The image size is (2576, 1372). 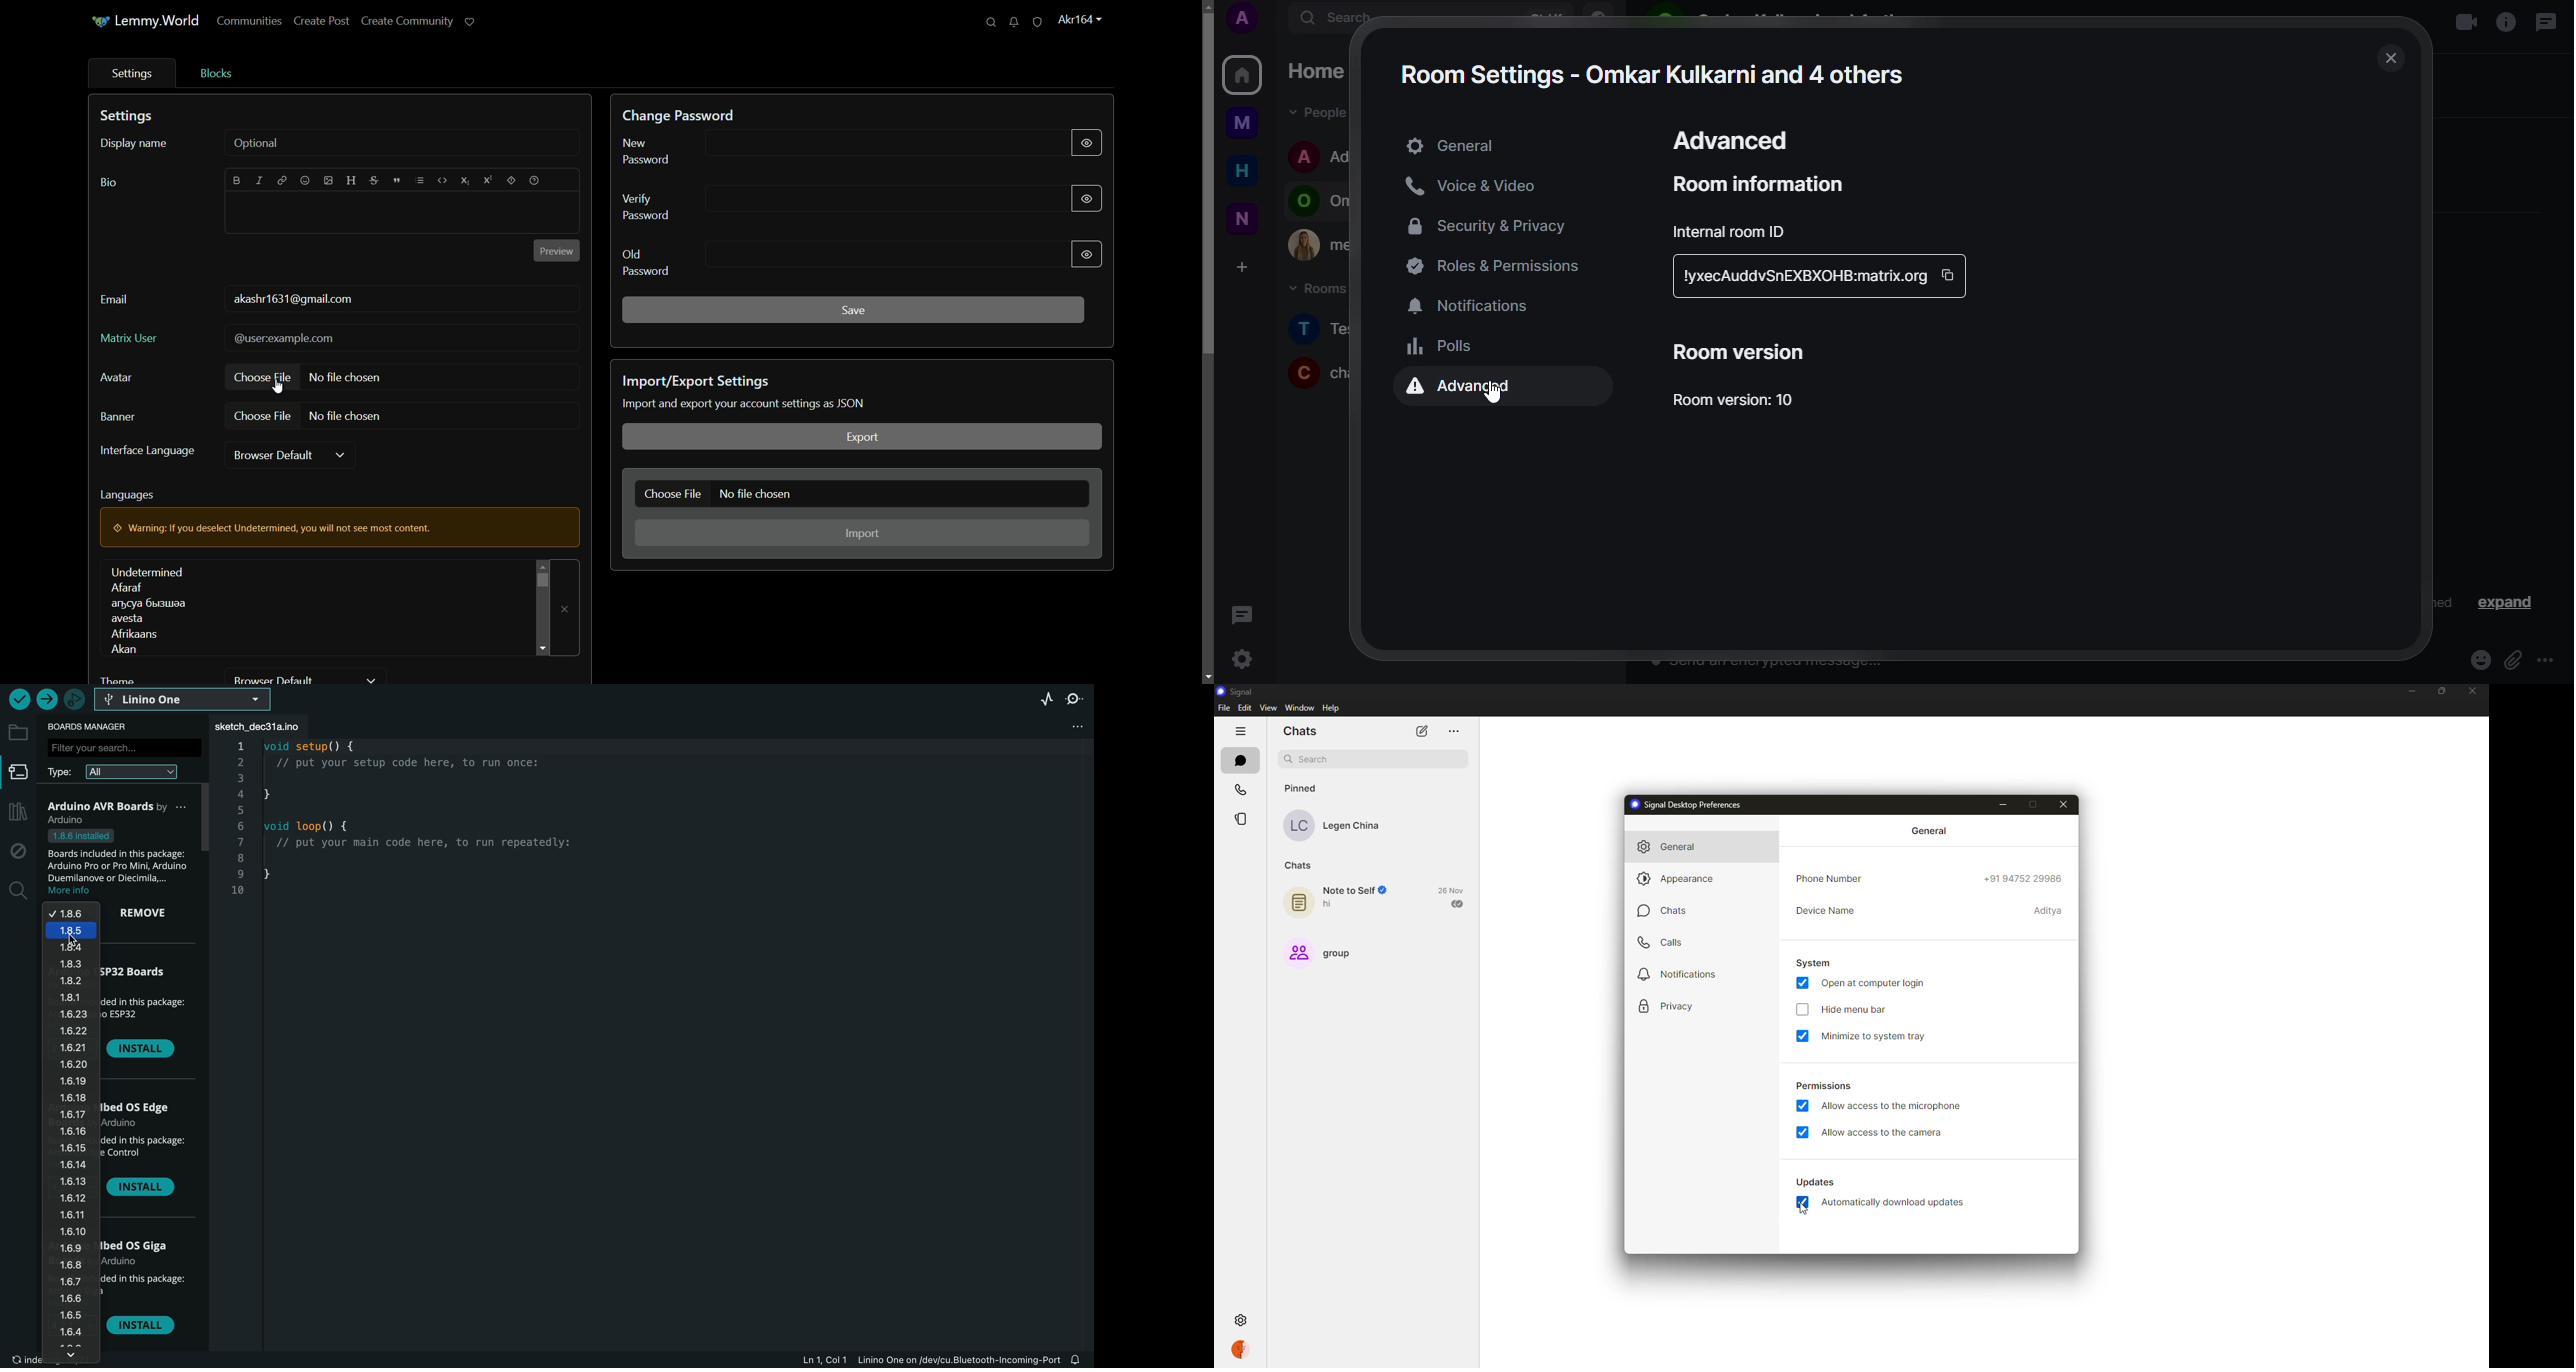 What do you see at coordinates (348, 415) in the screenshot?
I see `no file chosen` at bounding box center [348, 415].